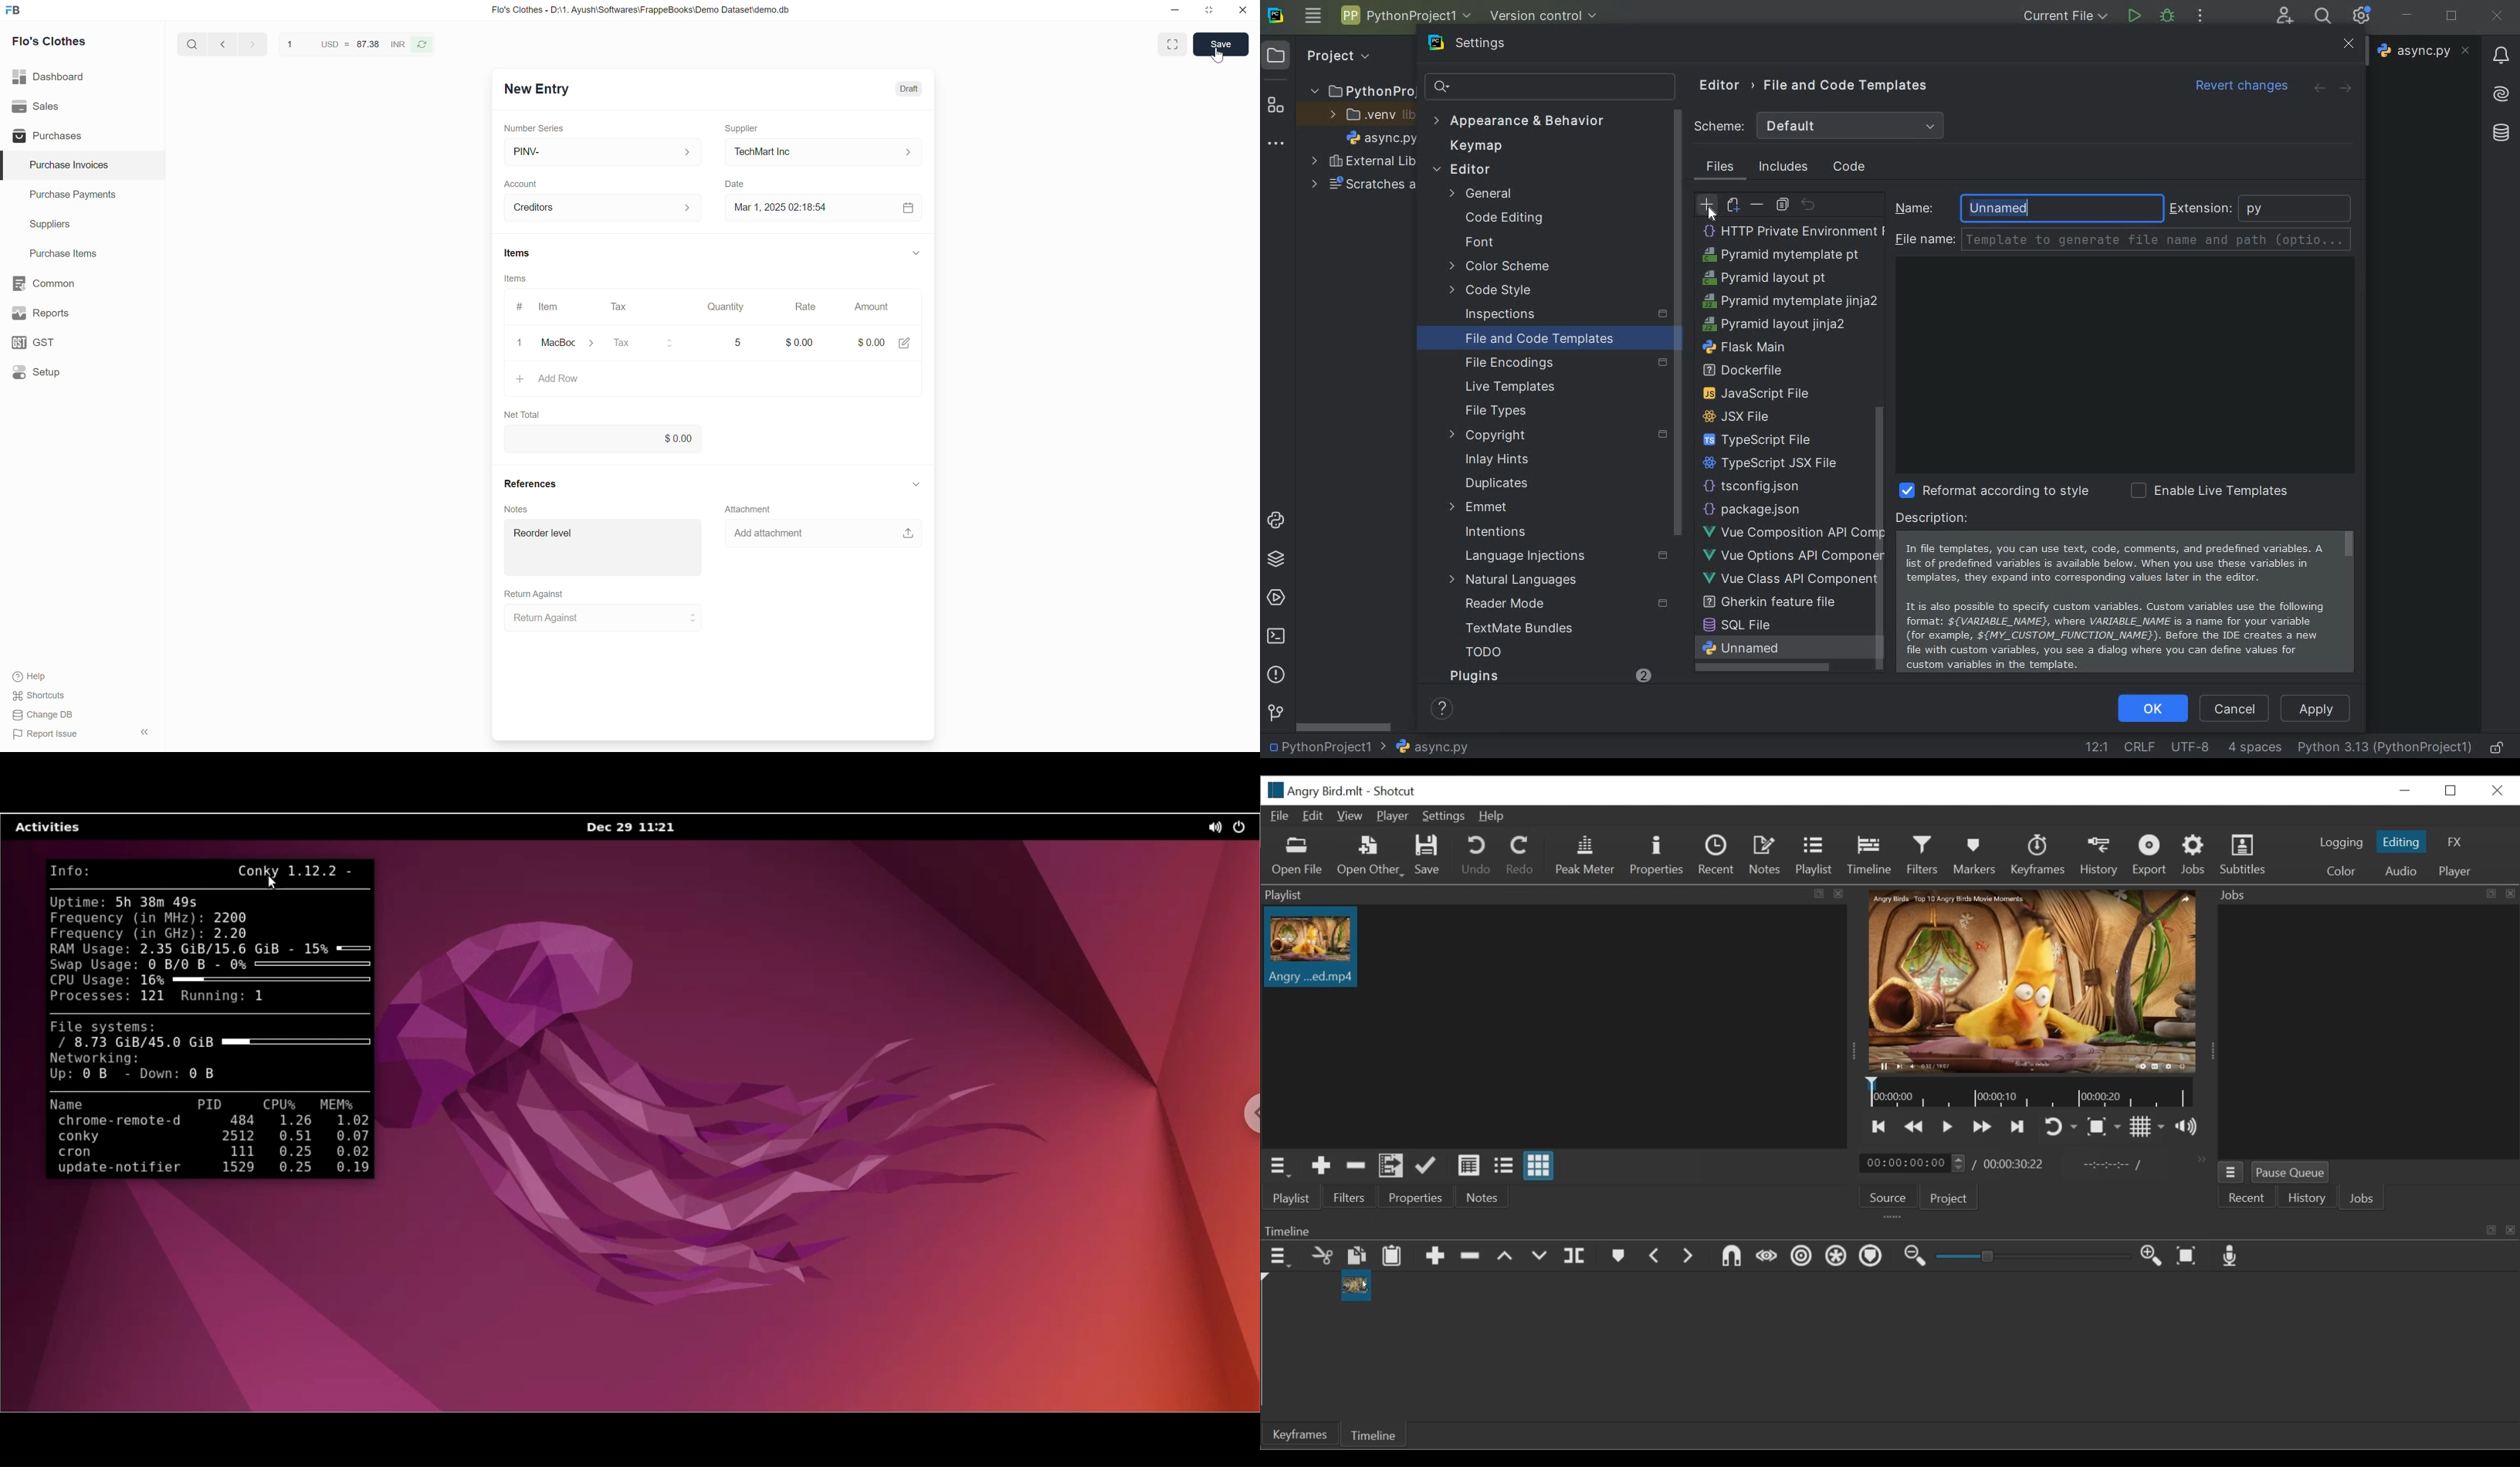 The image size is (2520, 1484). Describe the element at coordinates (1616, 1256) in the screenshot. I see `Markers` at that location.